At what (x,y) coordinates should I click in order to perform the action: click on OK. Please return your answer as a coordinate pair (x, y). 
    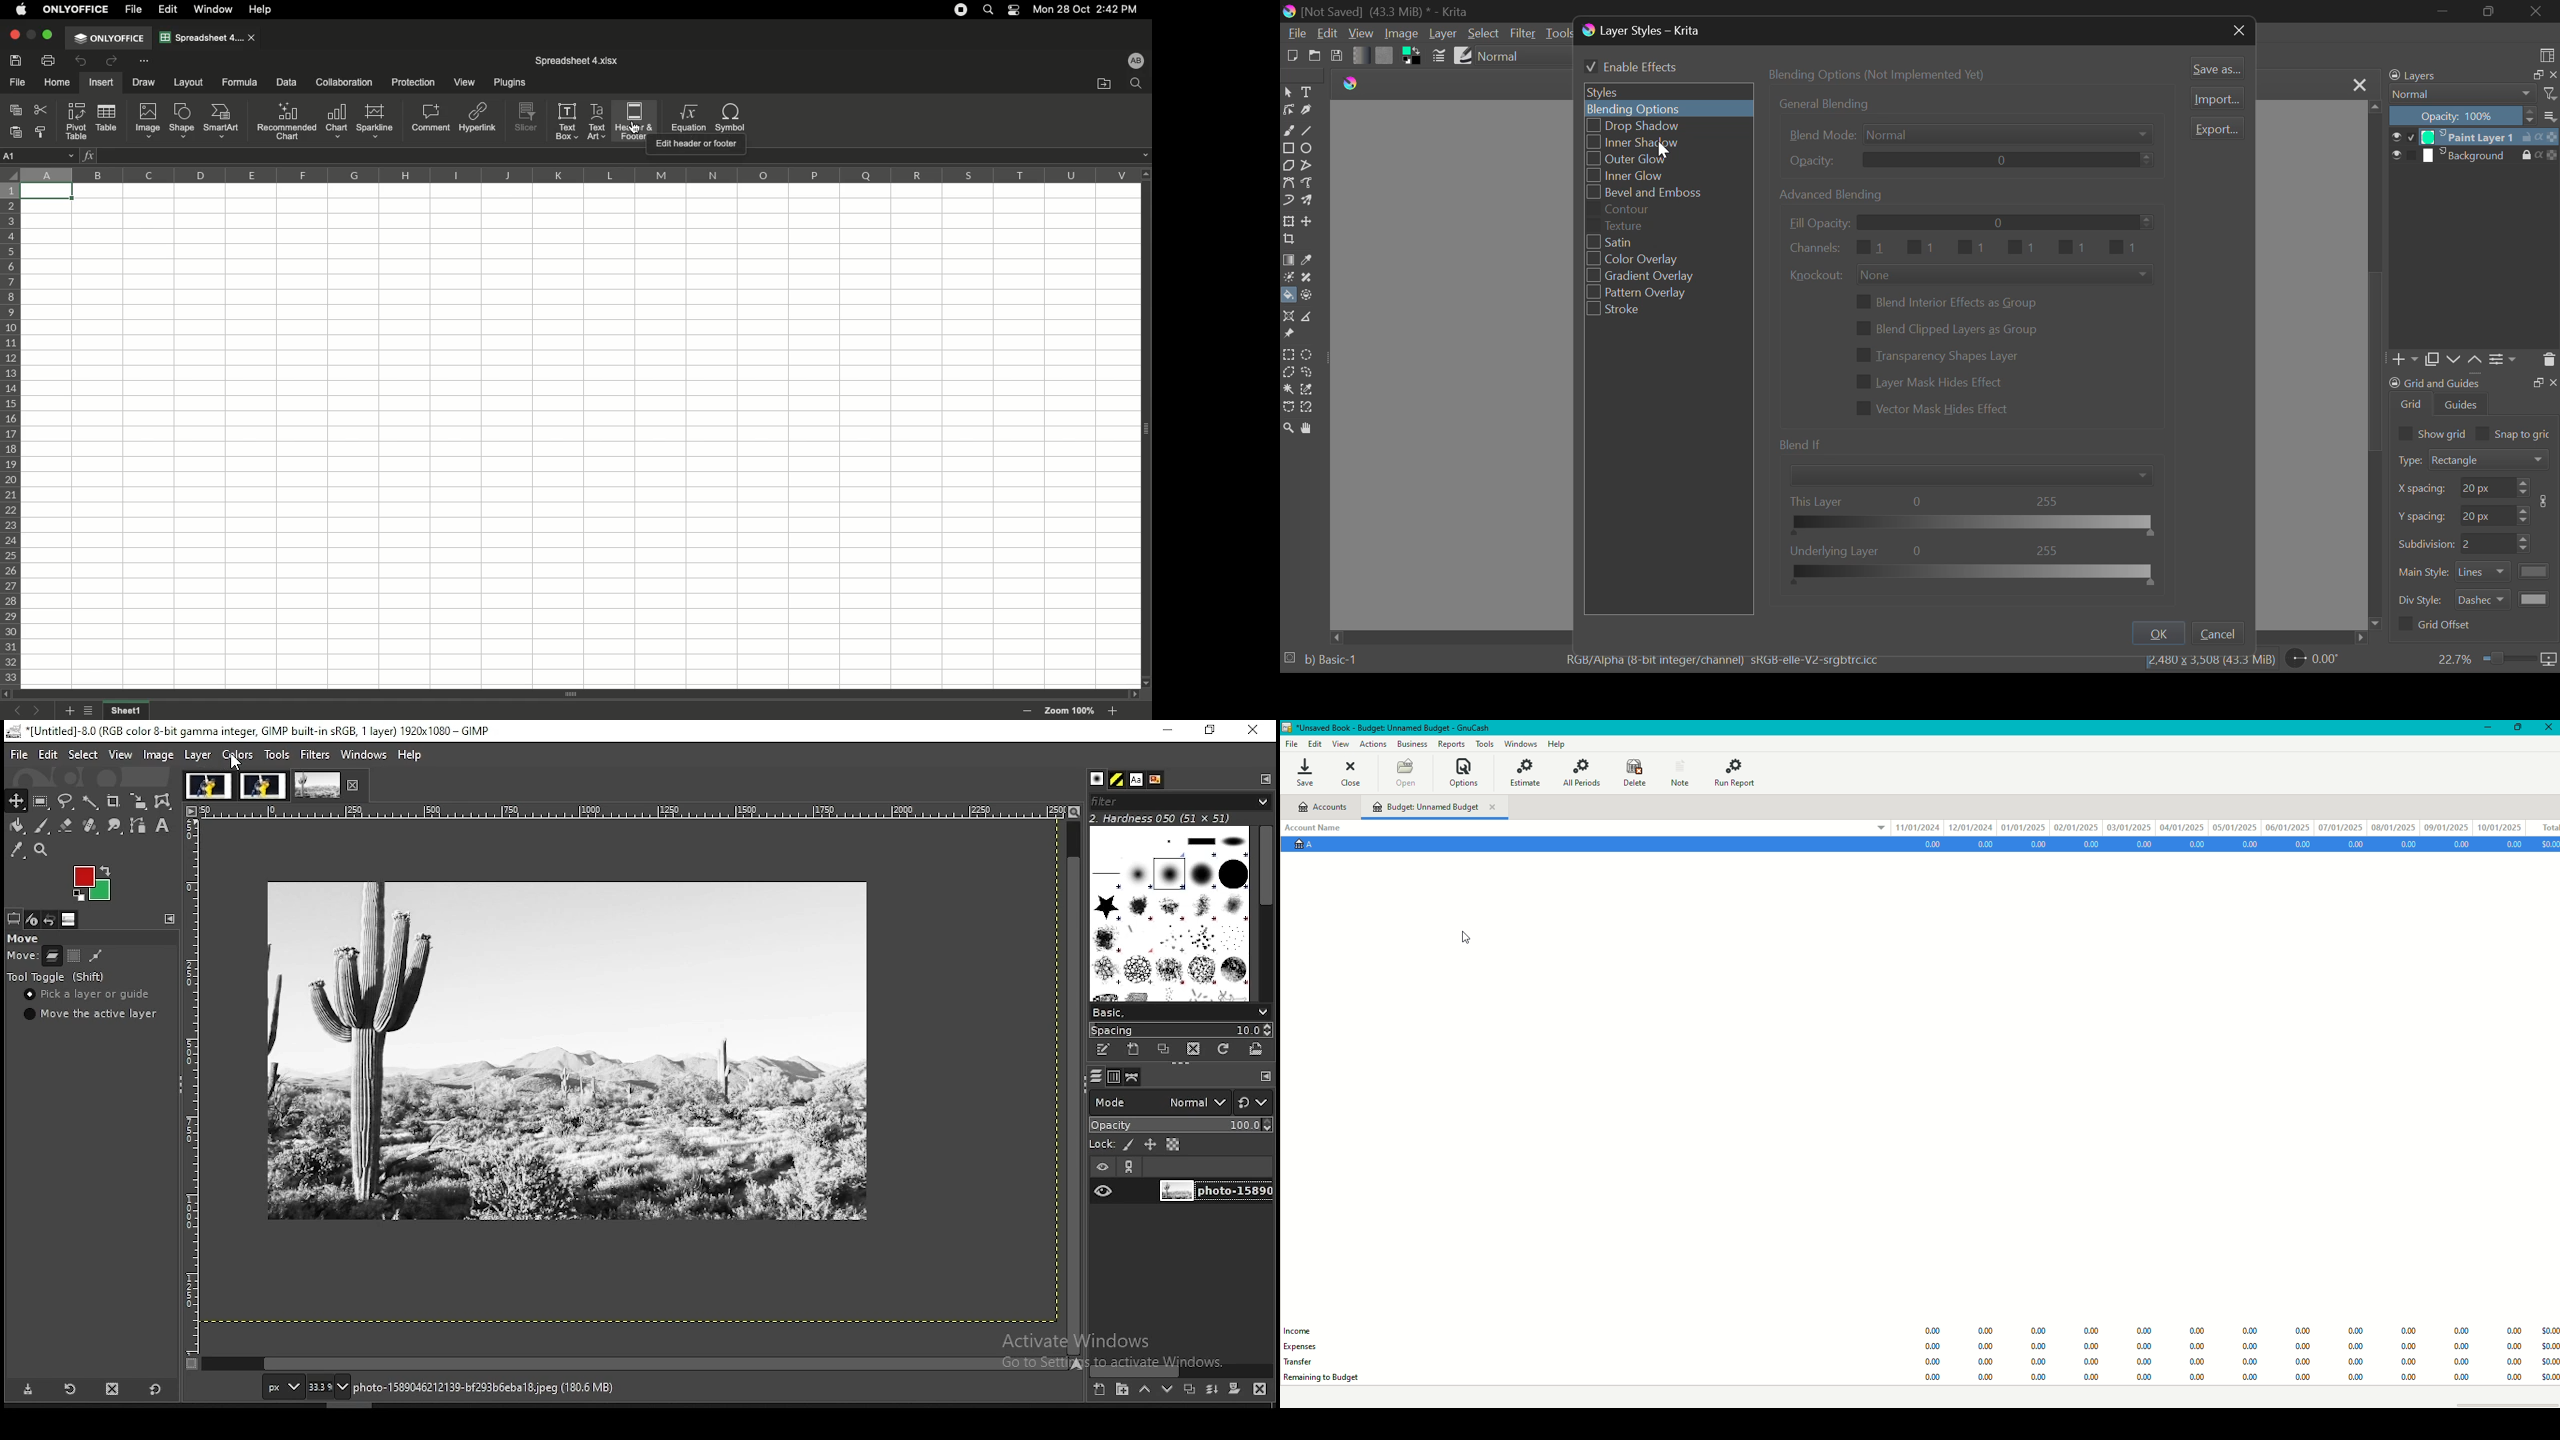
    Looking at the image, I should click on (2156, 635).